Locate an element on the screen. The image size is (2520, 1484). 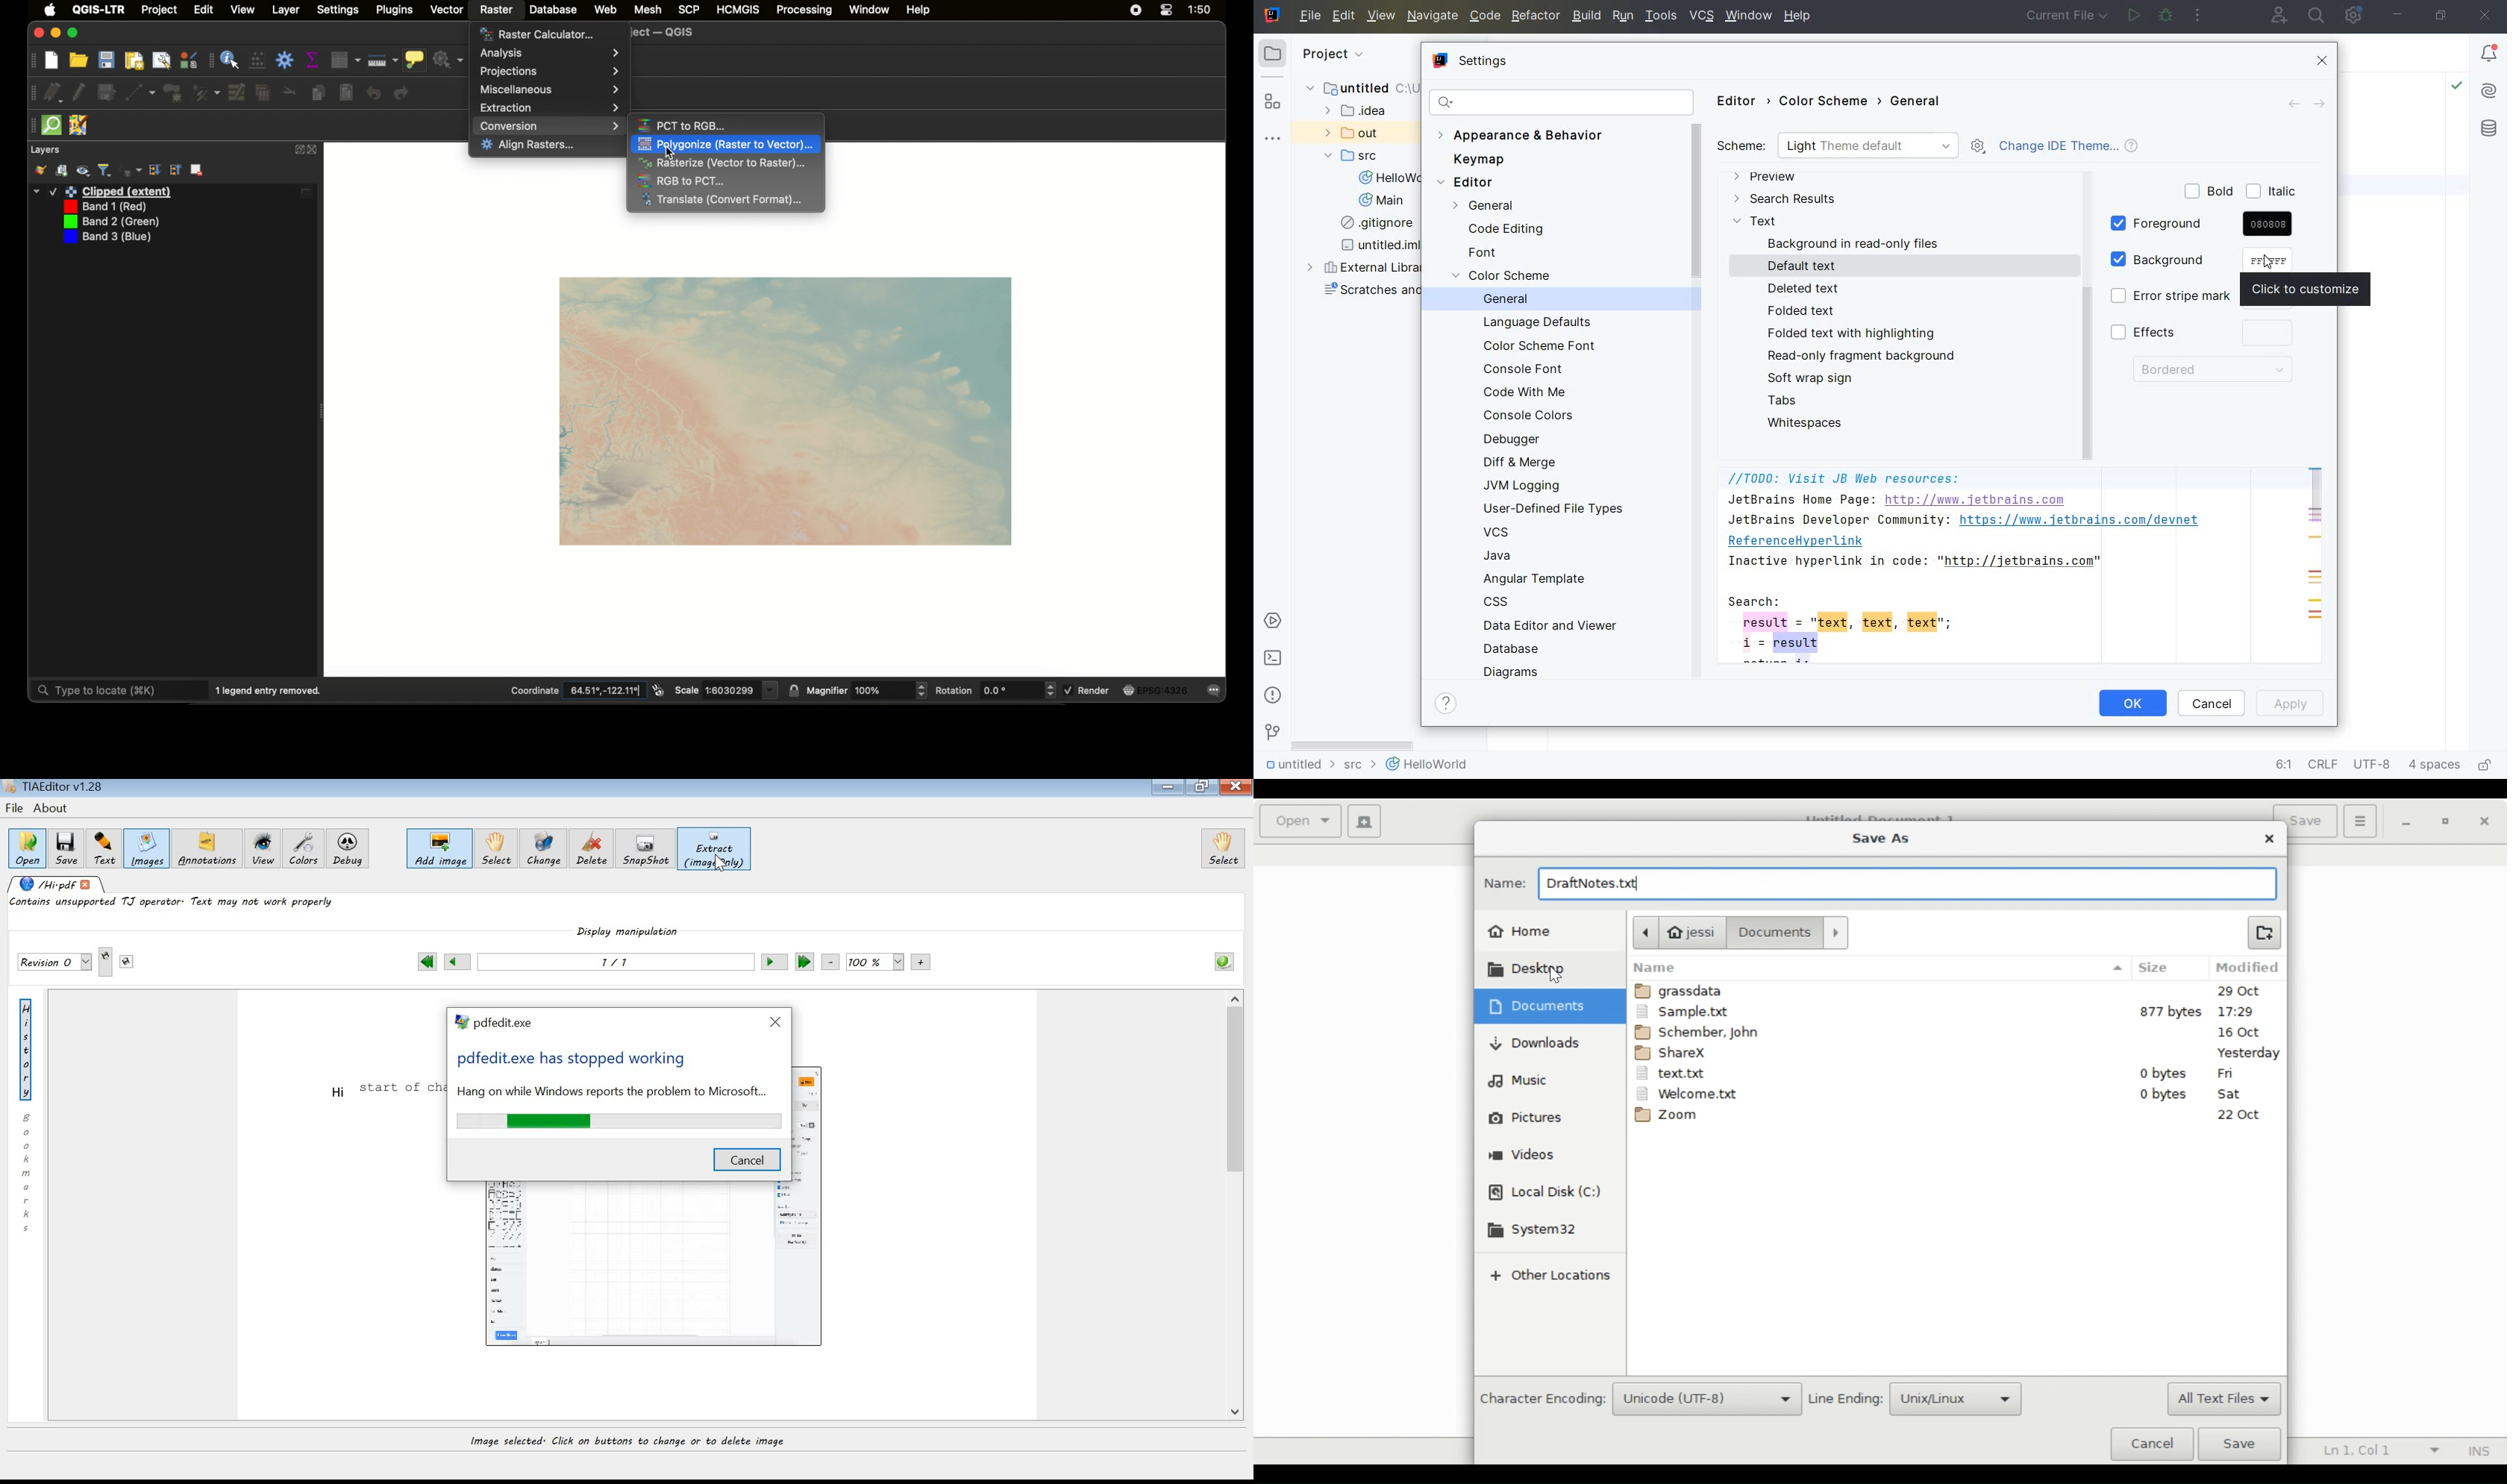
services is located at coordinates (1272, 622).